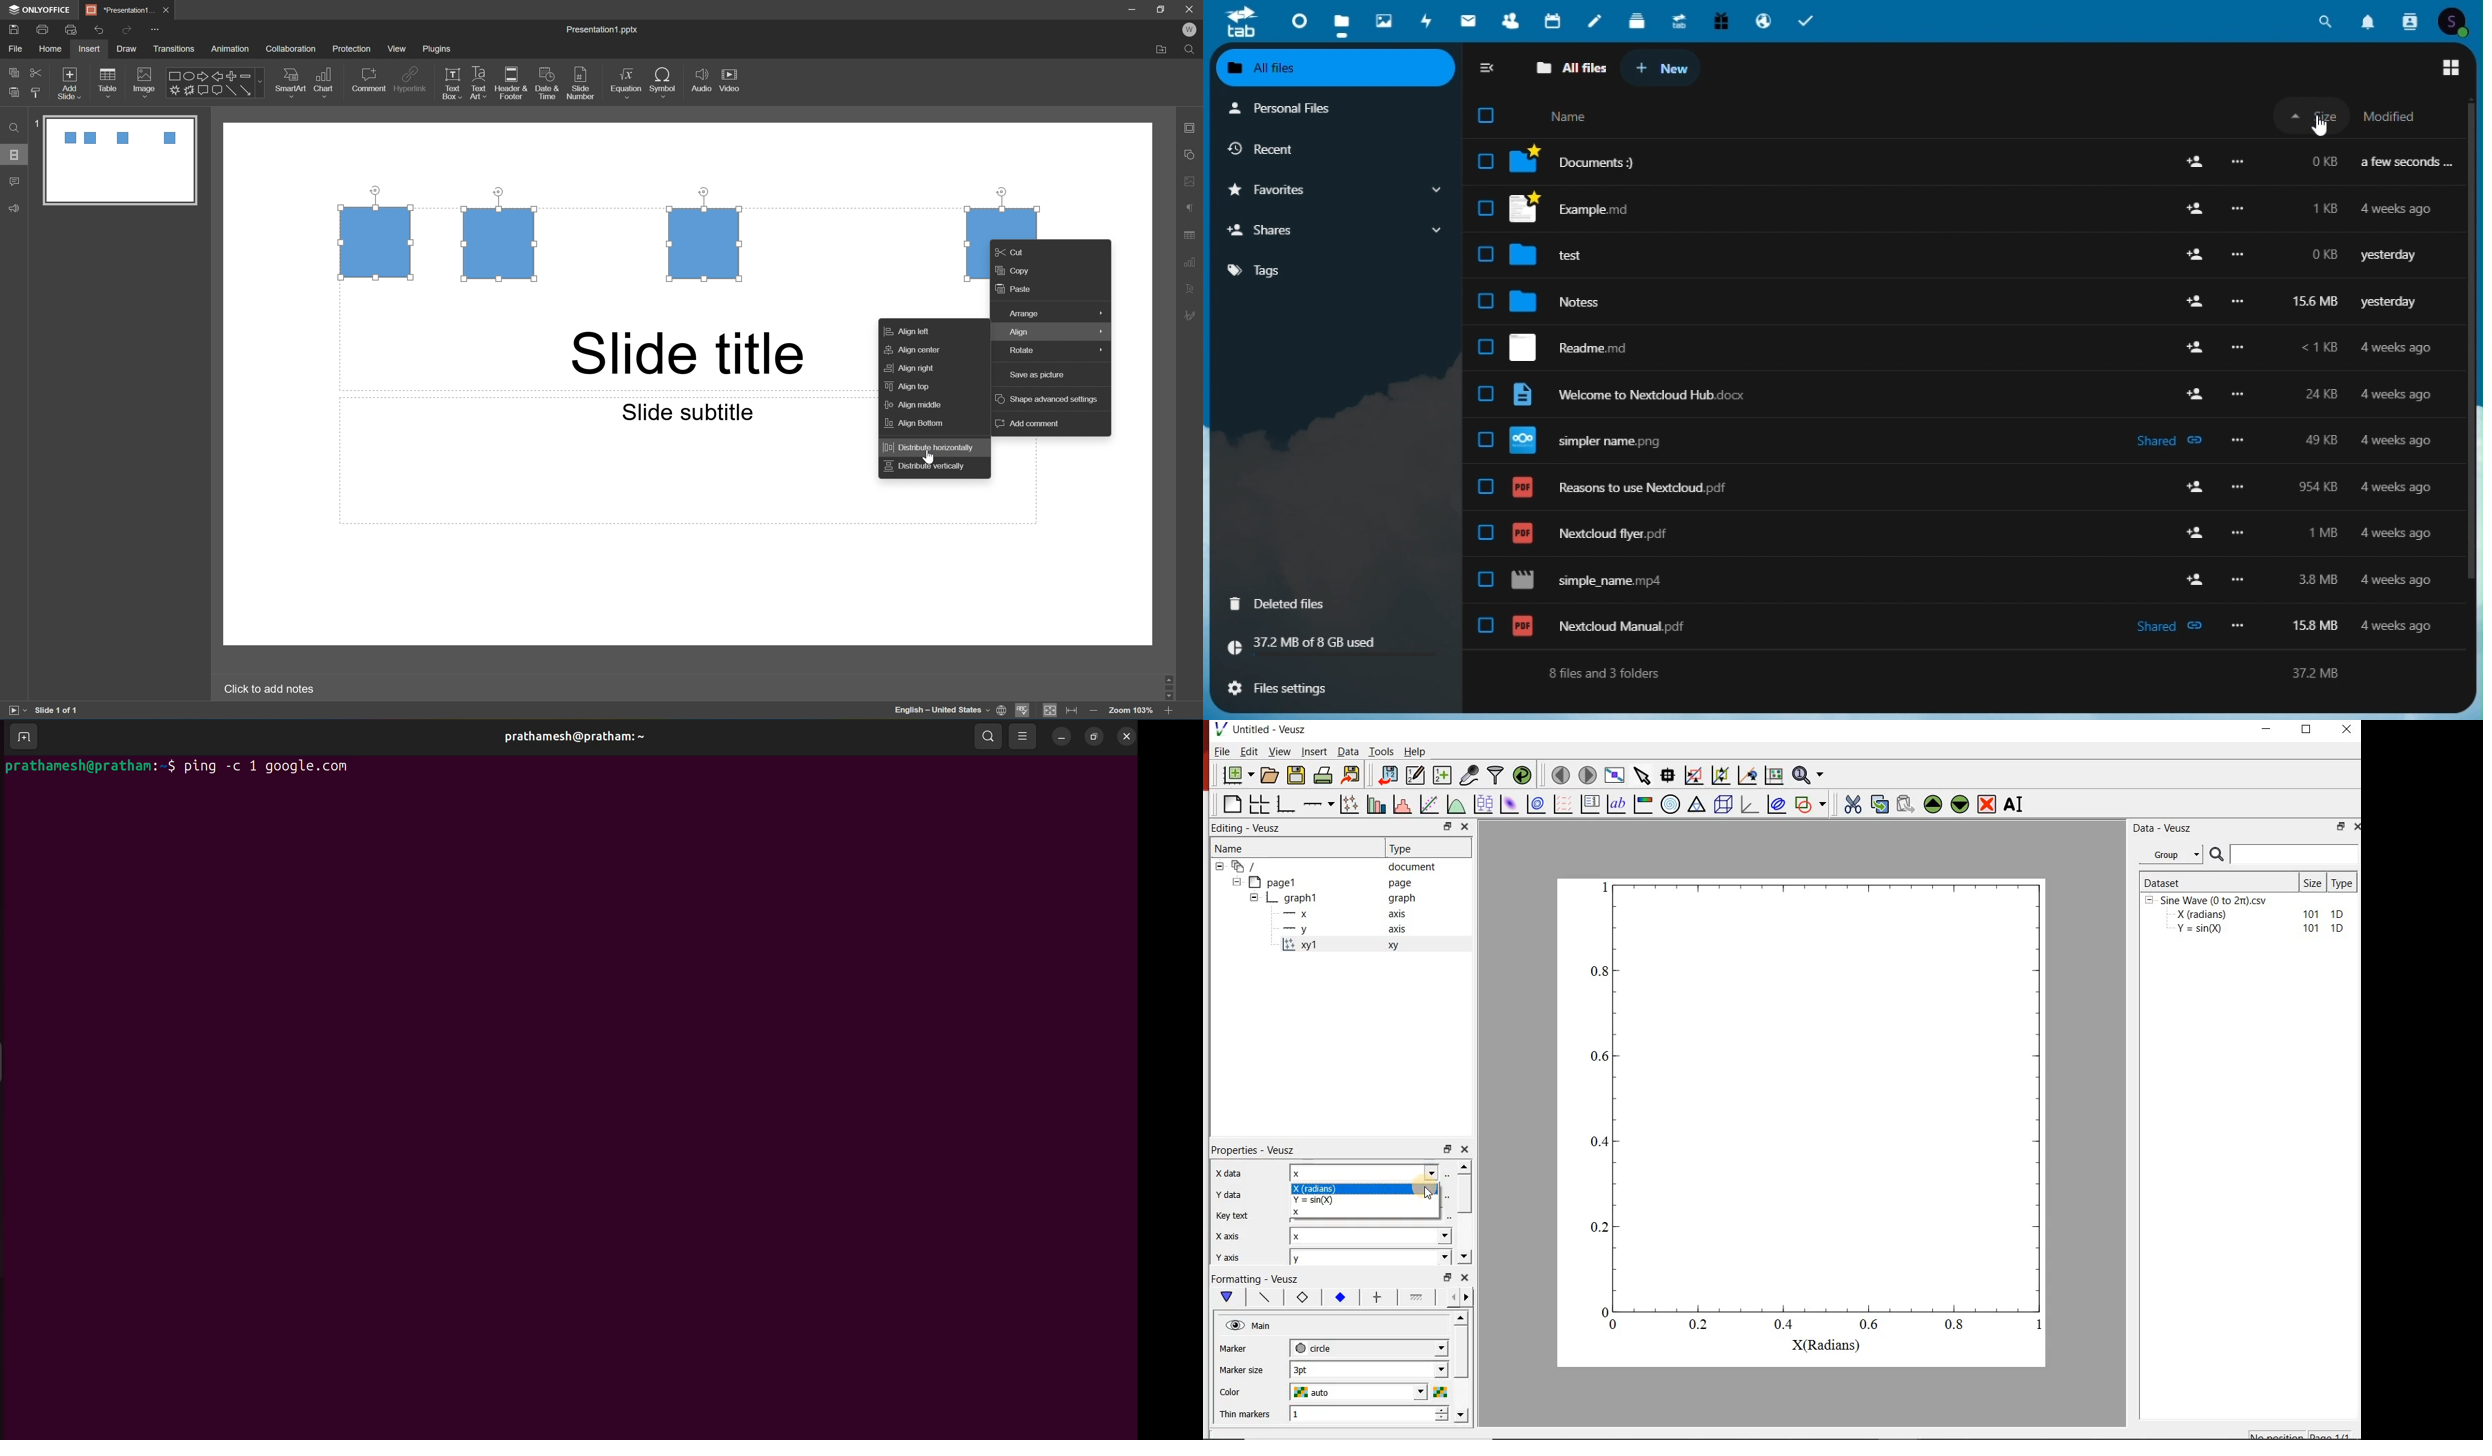 This screenshot has width=2492, height=1456. I want to click on slide title, so click(688, 354).